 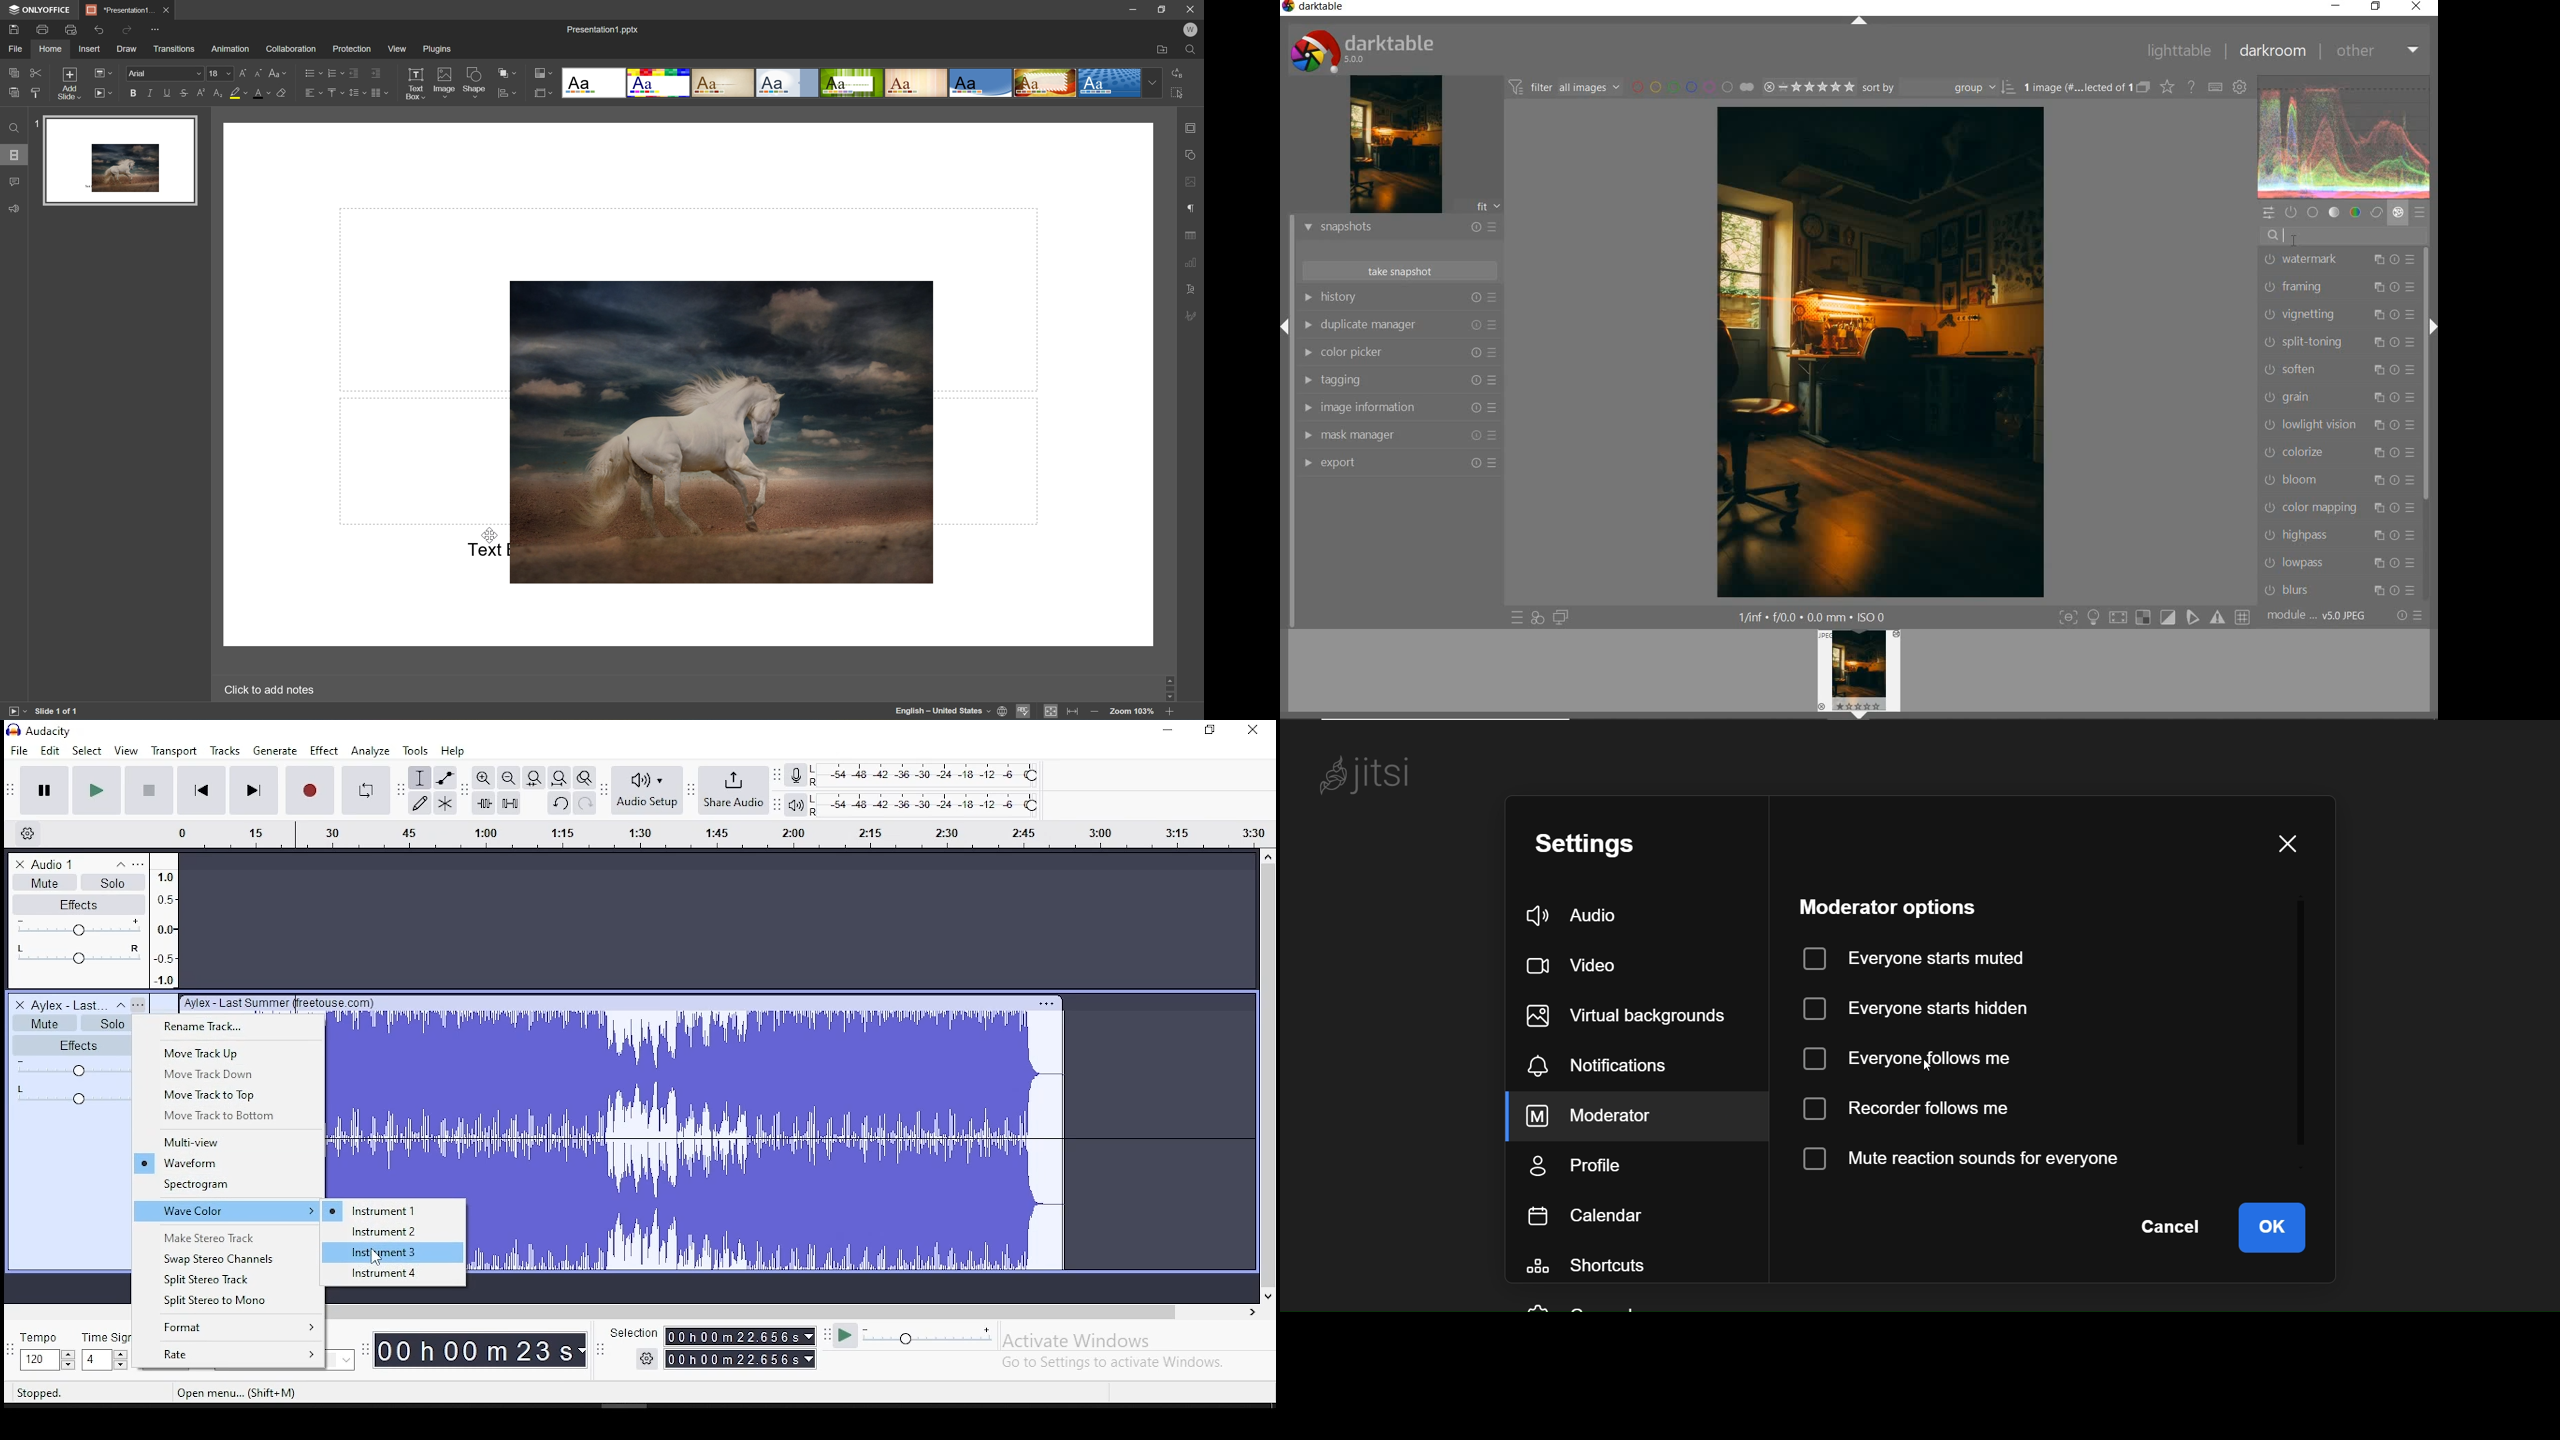 What do you see at coordinates (235, 1393) in the screenshot?
I see `open menu` at bounding box center [235, 1393].